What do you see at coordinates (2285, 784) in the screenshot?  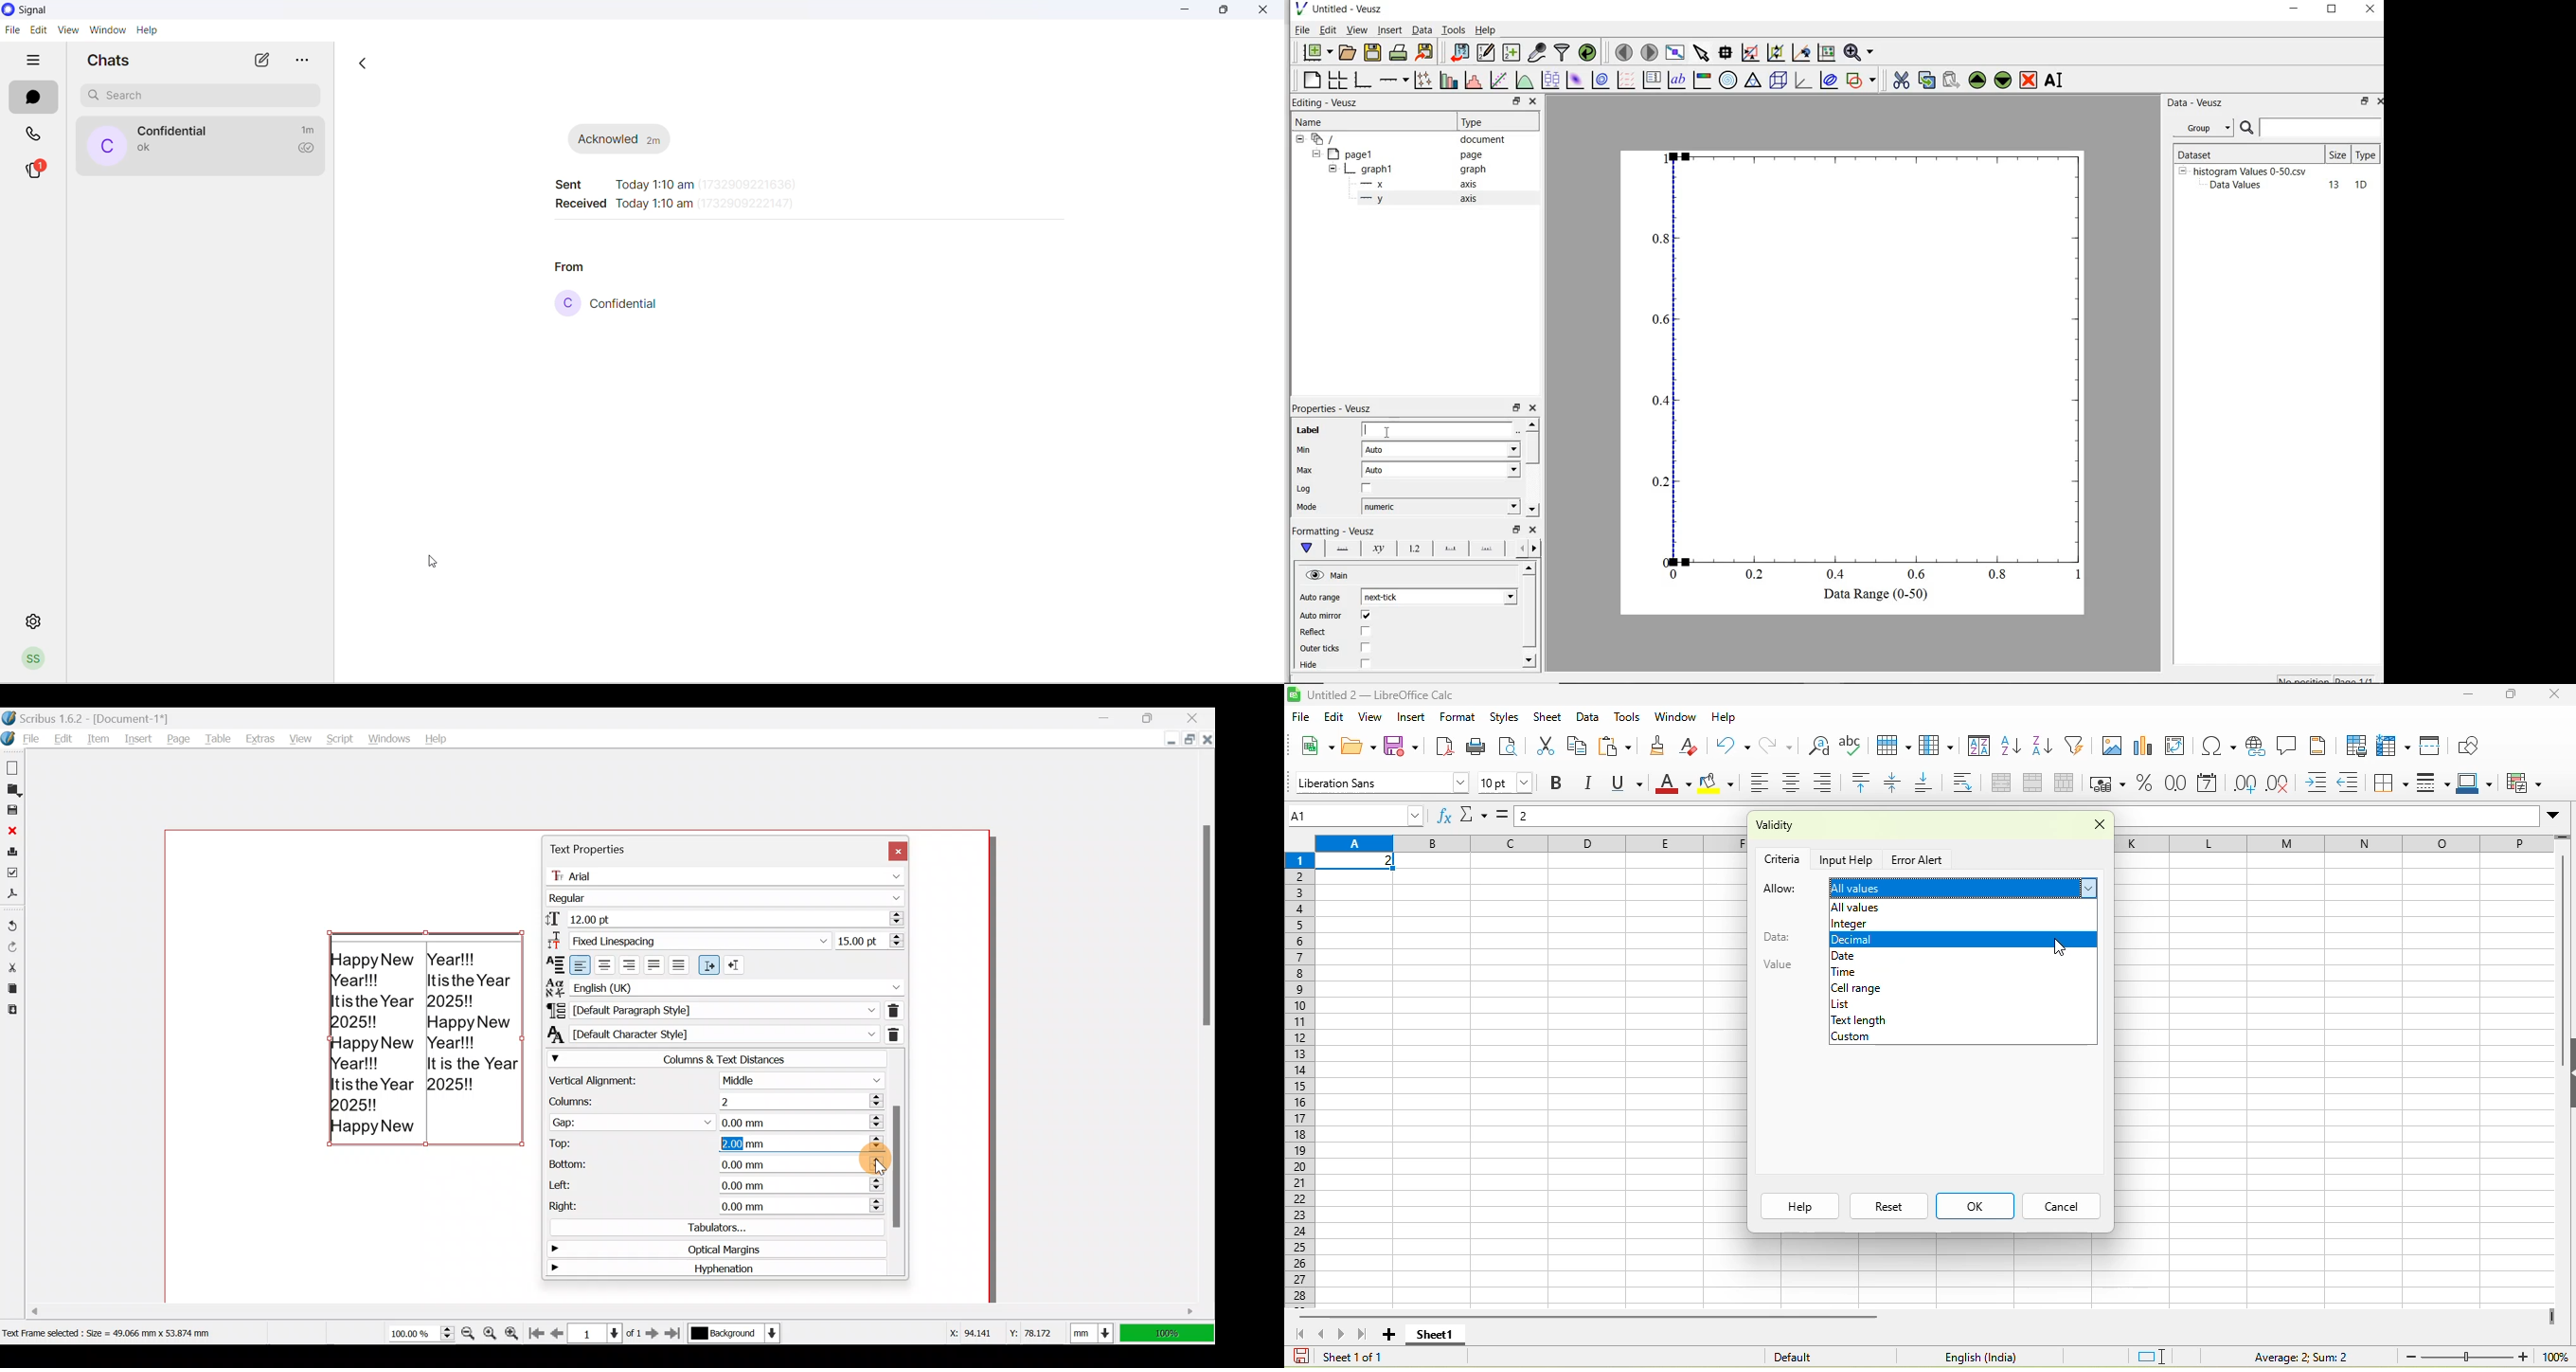 I see `delete decimal` at bounding box center [2285, 784].